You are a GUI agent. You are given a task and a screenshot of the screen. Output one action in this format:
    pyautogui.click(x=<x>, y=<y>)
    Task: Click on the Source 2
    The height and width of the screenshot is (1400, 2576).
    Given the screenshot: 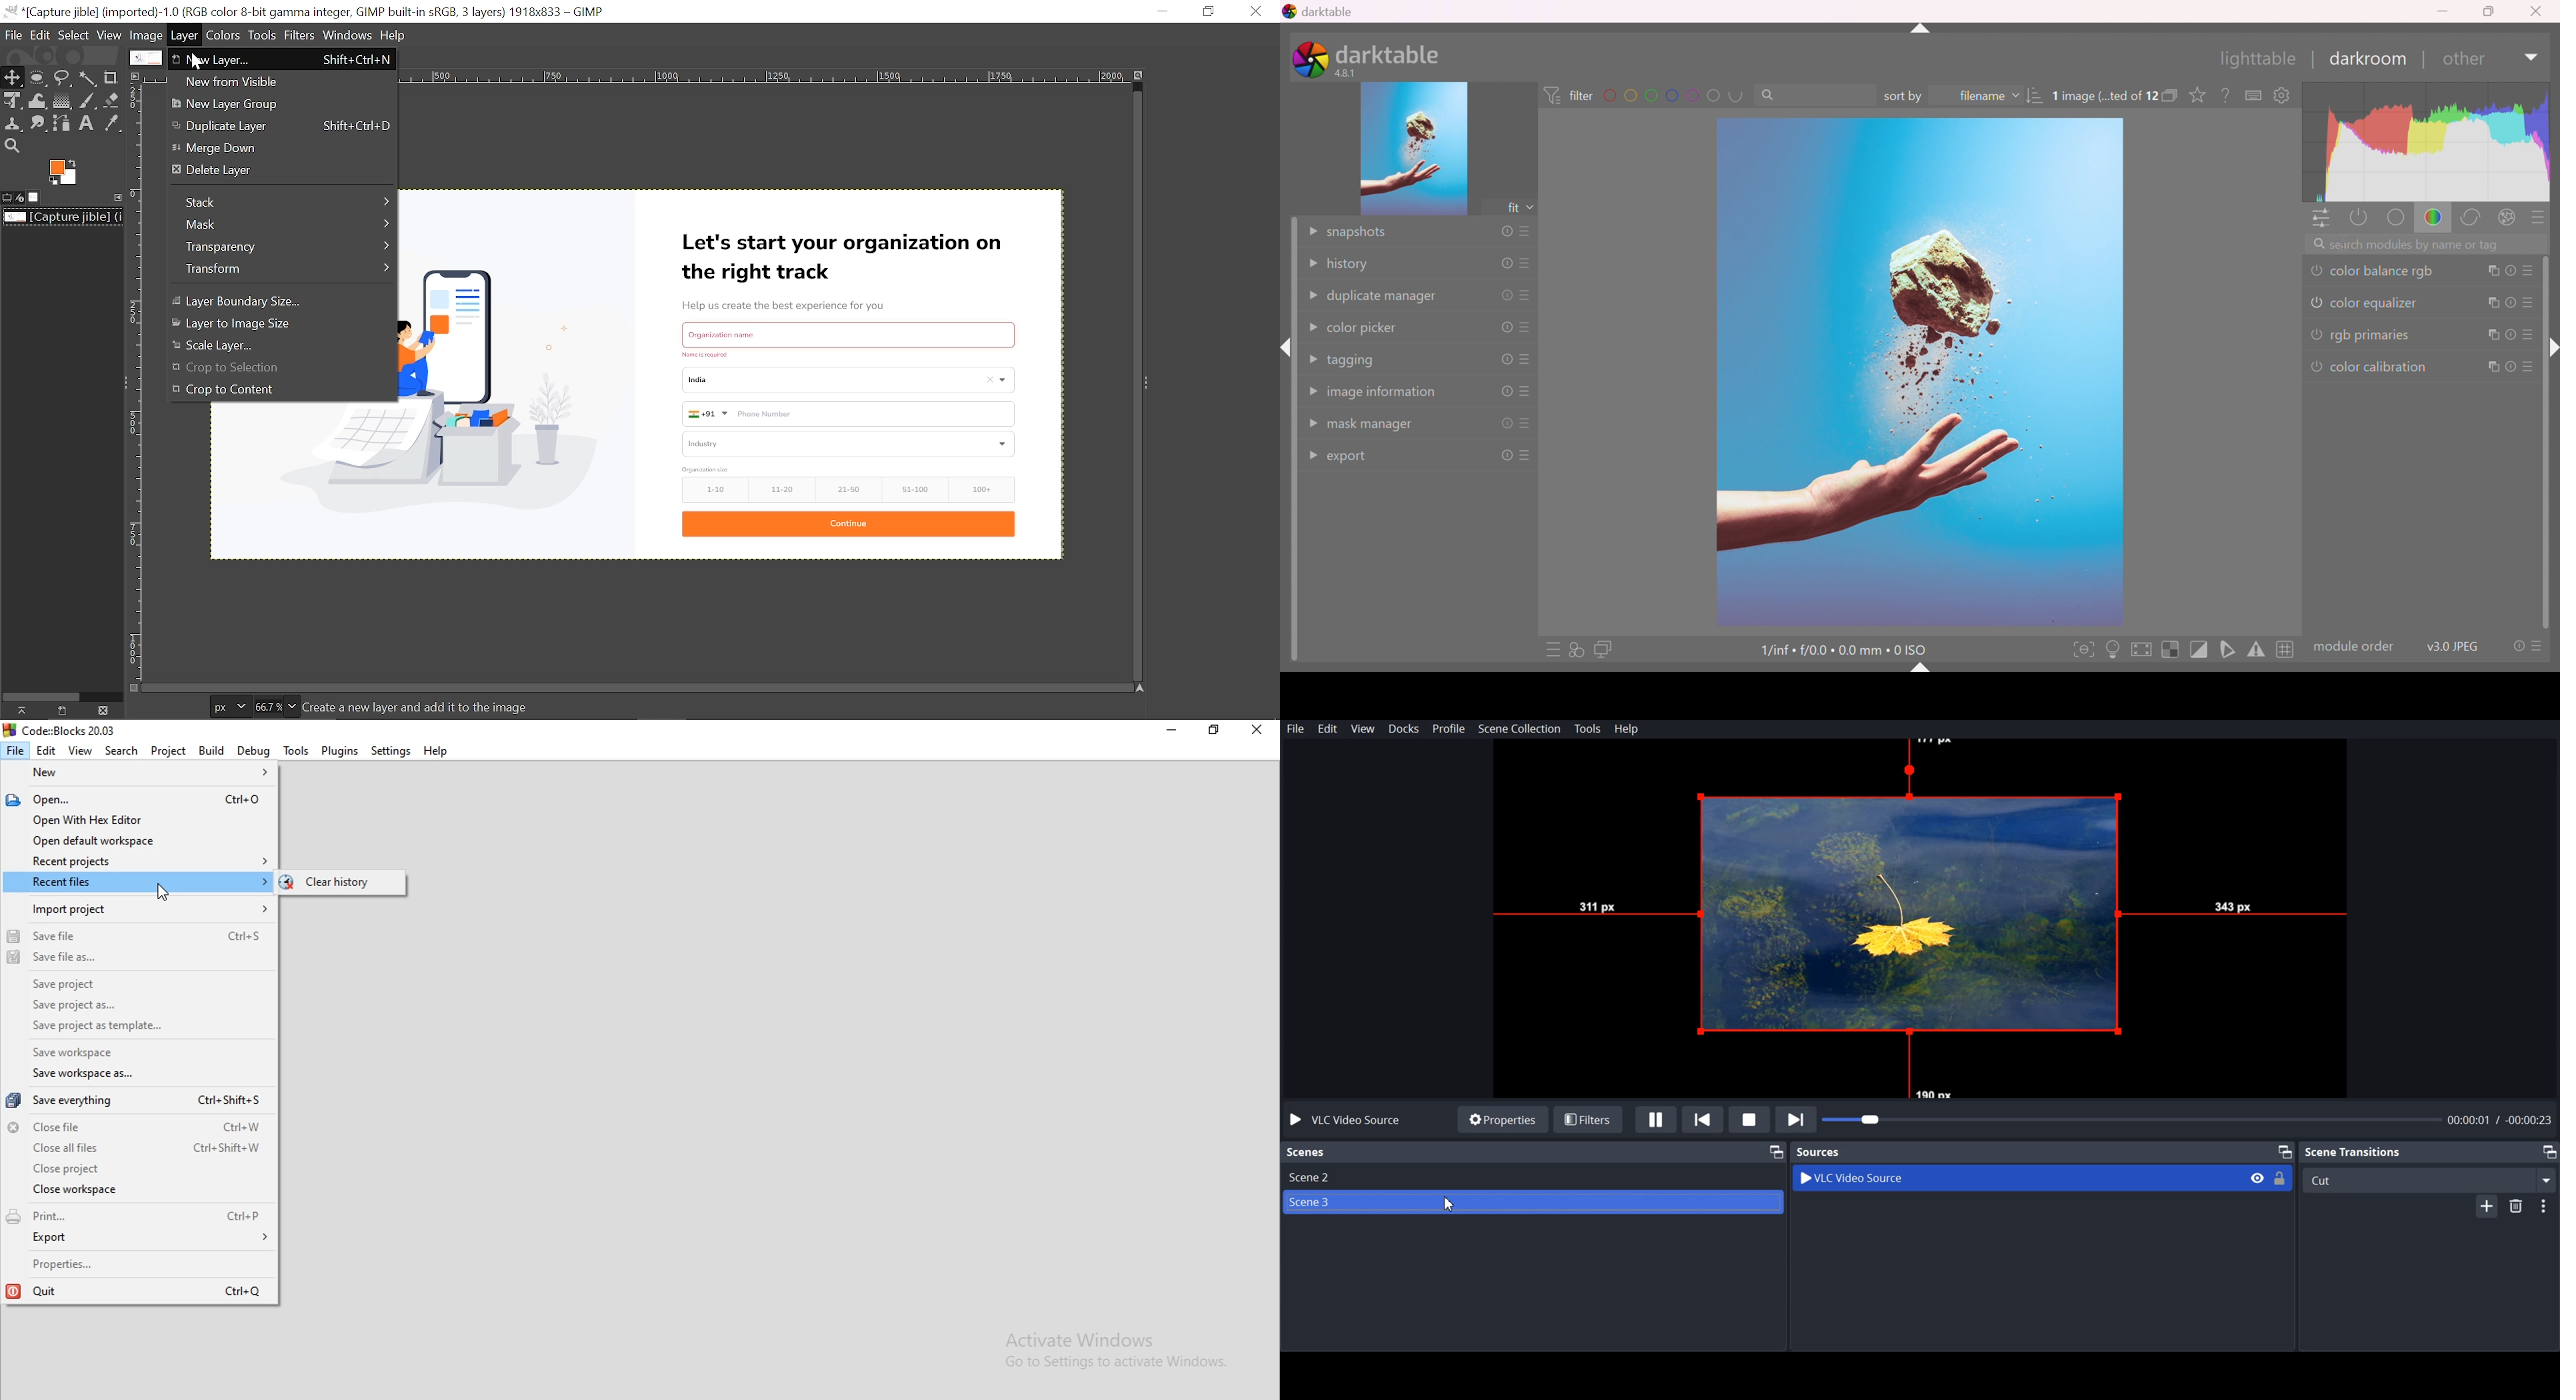 What is the action you would take?
    pyautogui.click(x=1533, y=1177)
    